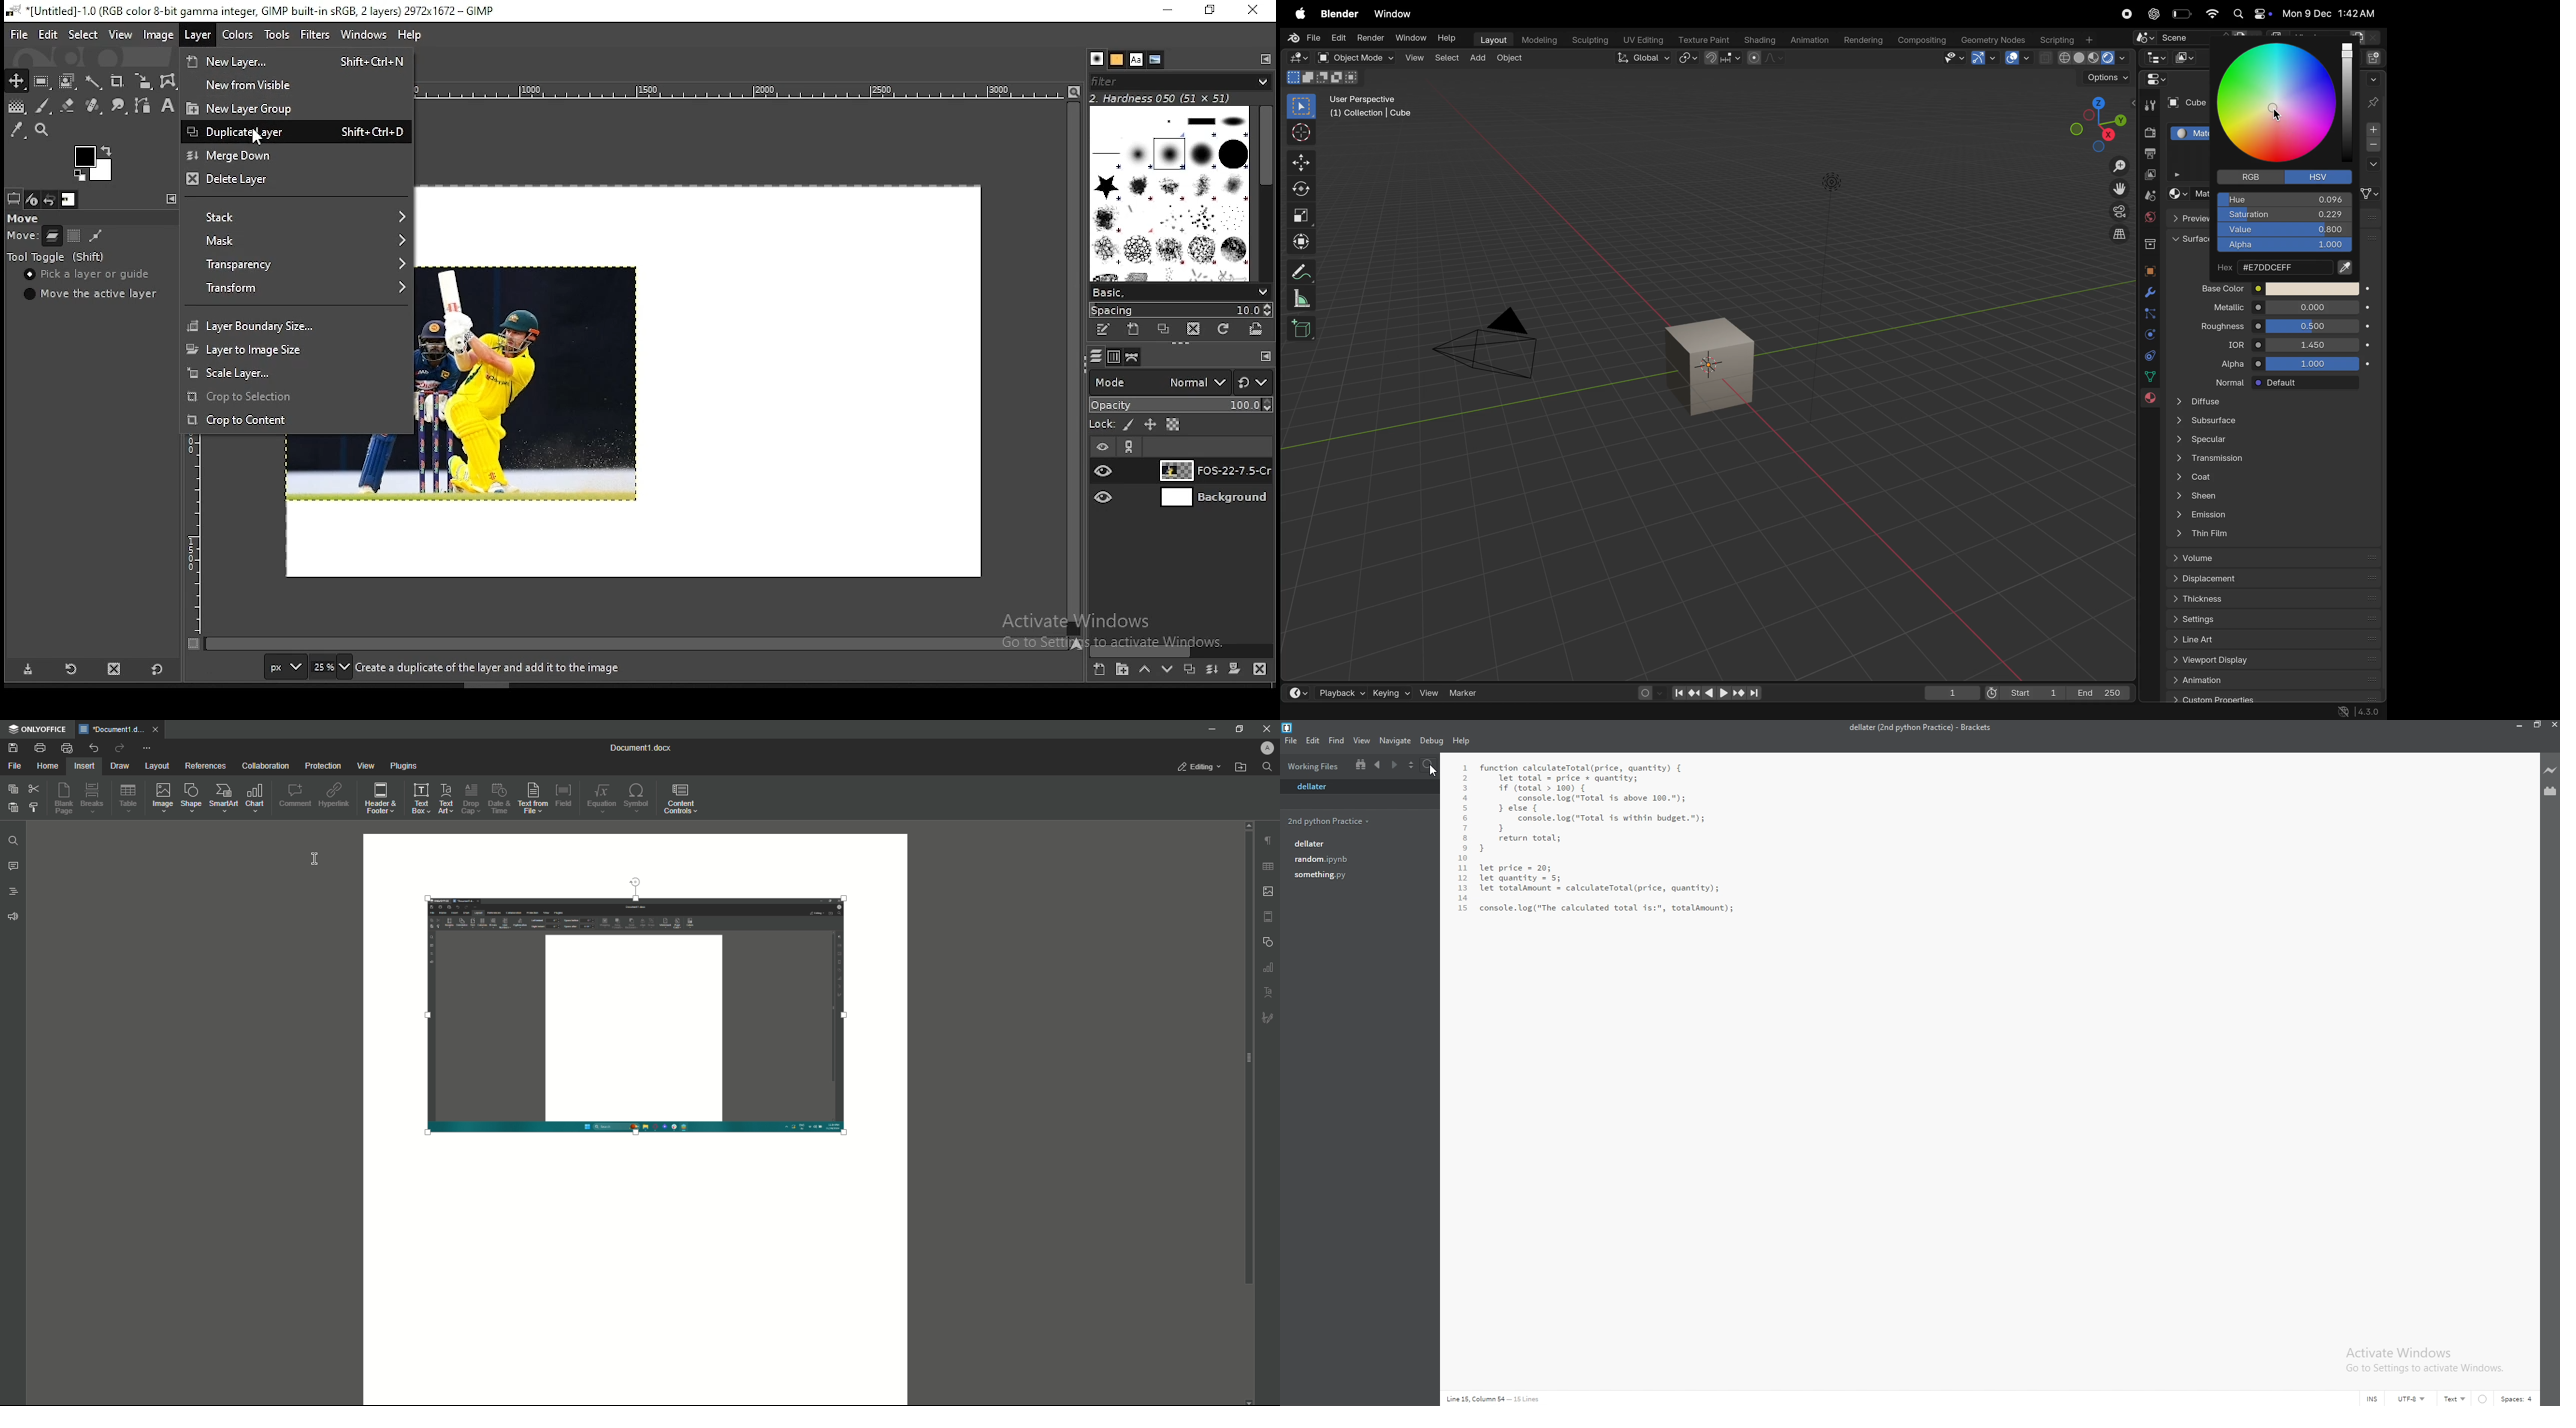 The height and width of the screenshot is (1428, 2576). I want to click on 1, so click(1465, 767).